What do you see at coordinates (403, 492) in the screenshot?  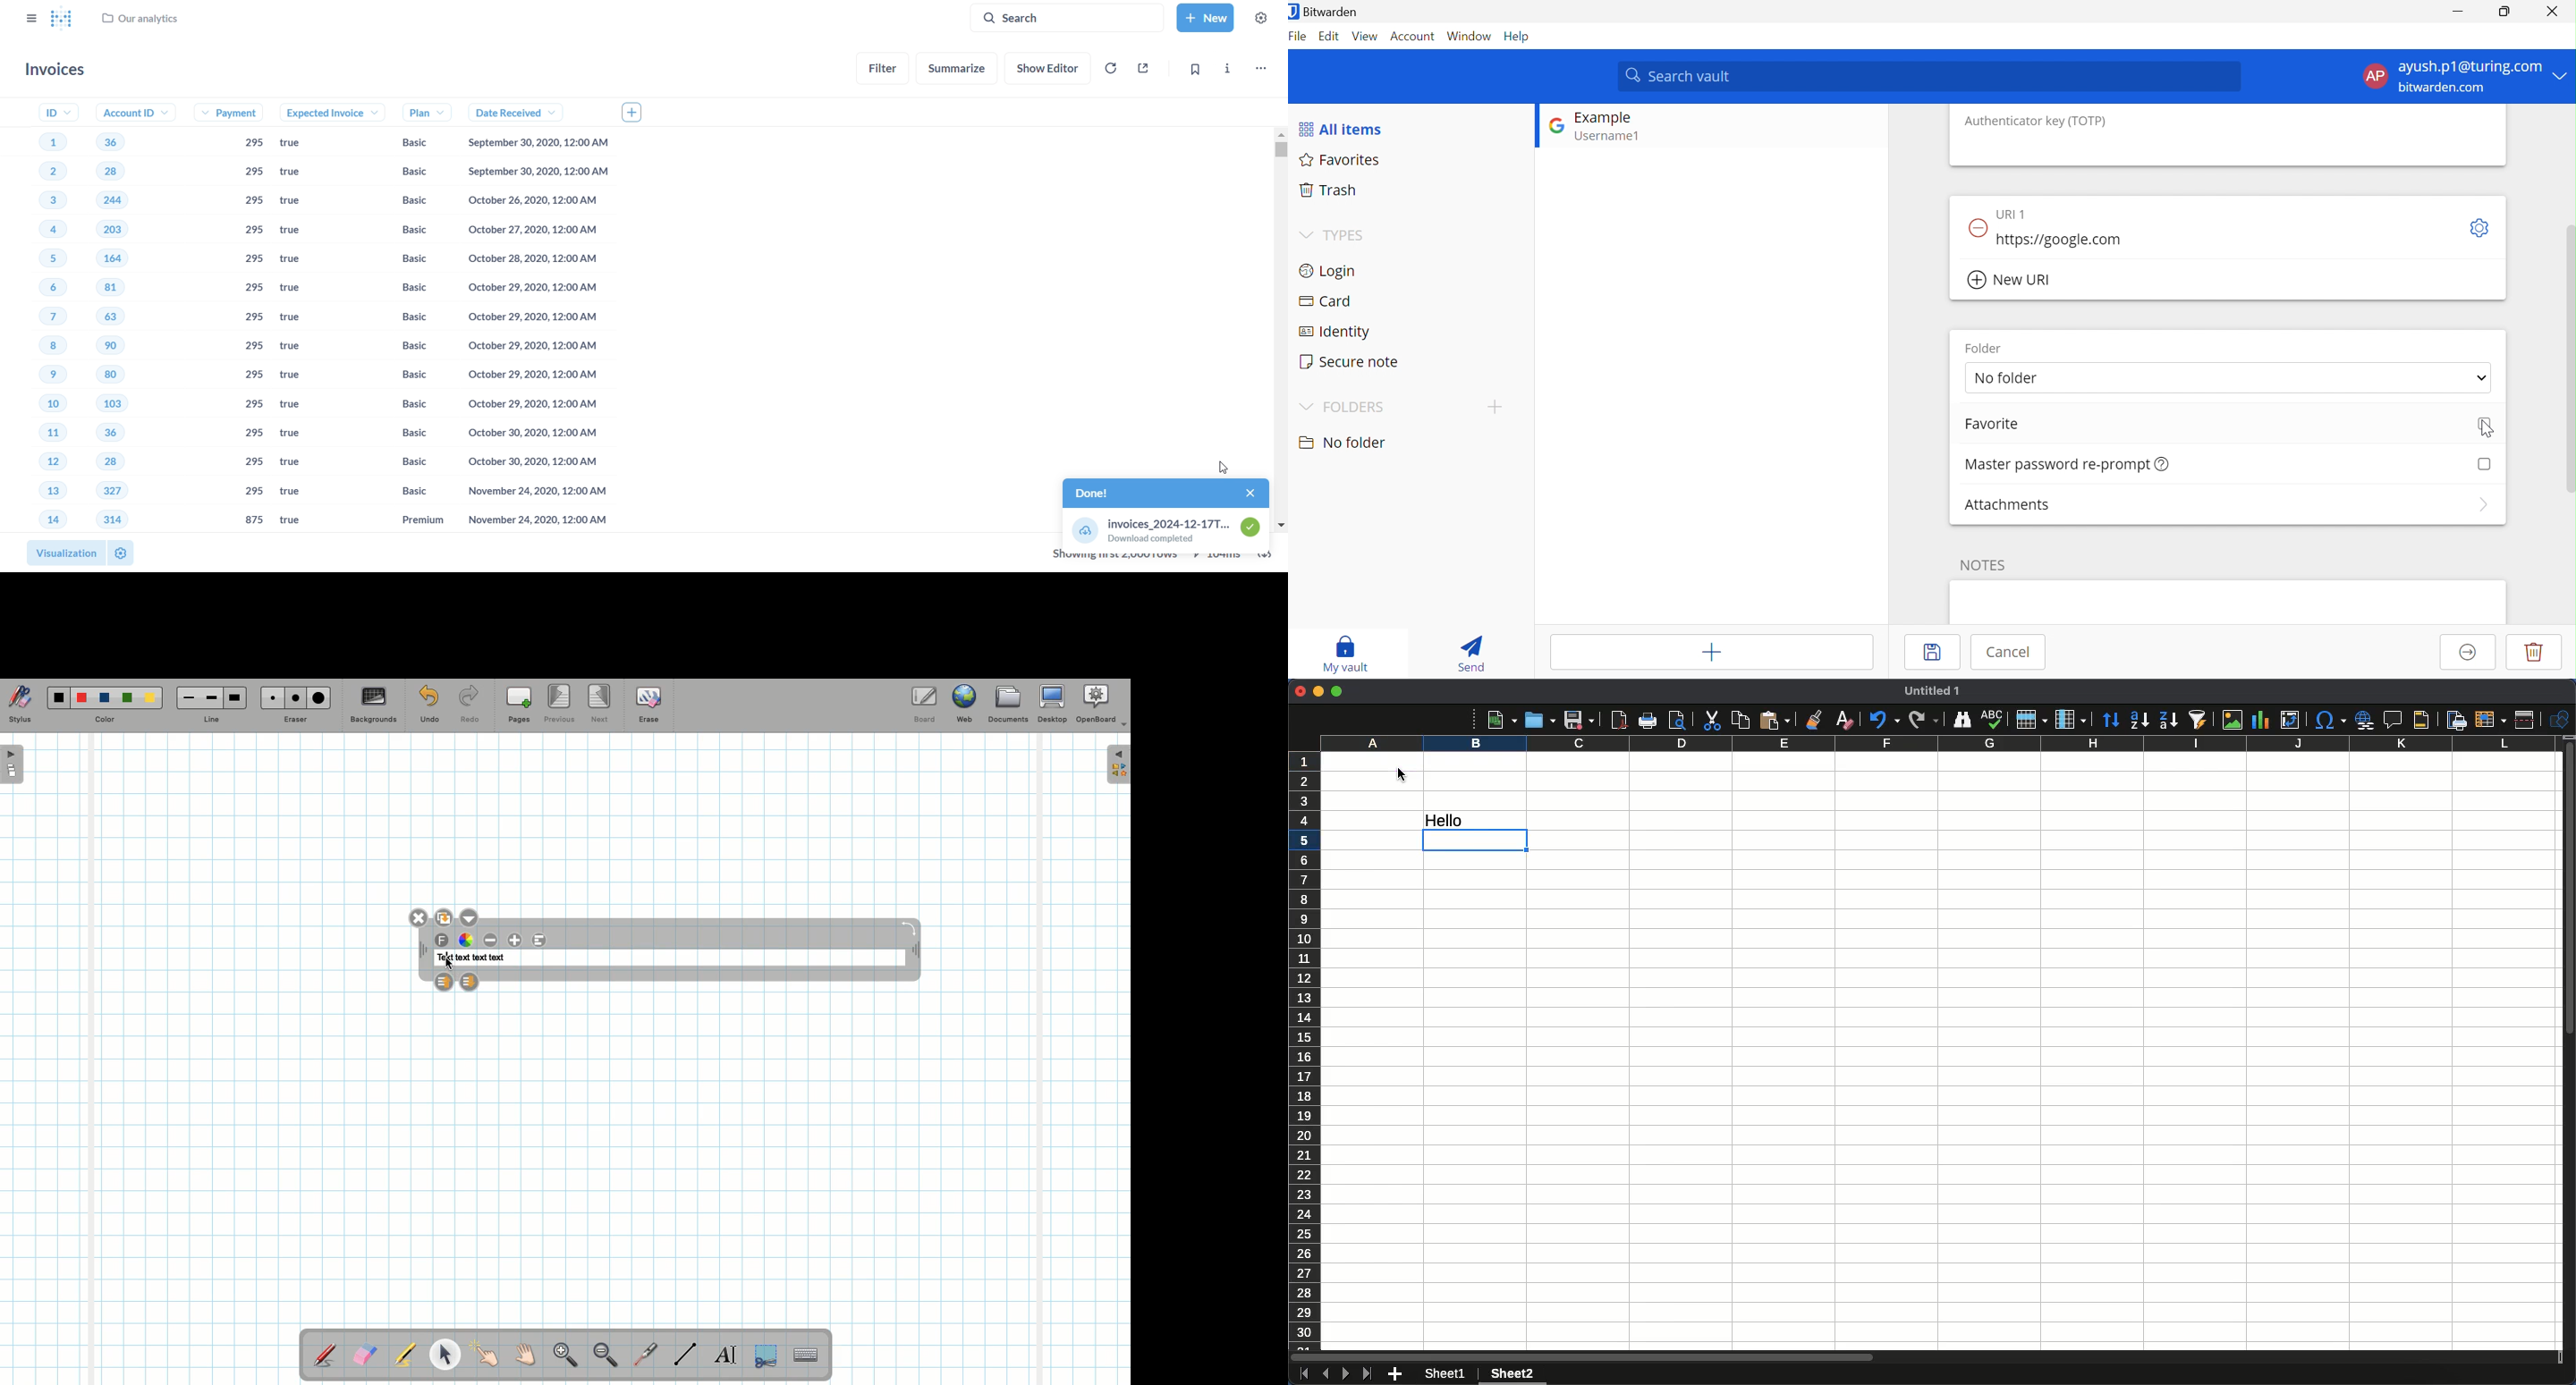 I see `basic` at bounding box center [403, 492].